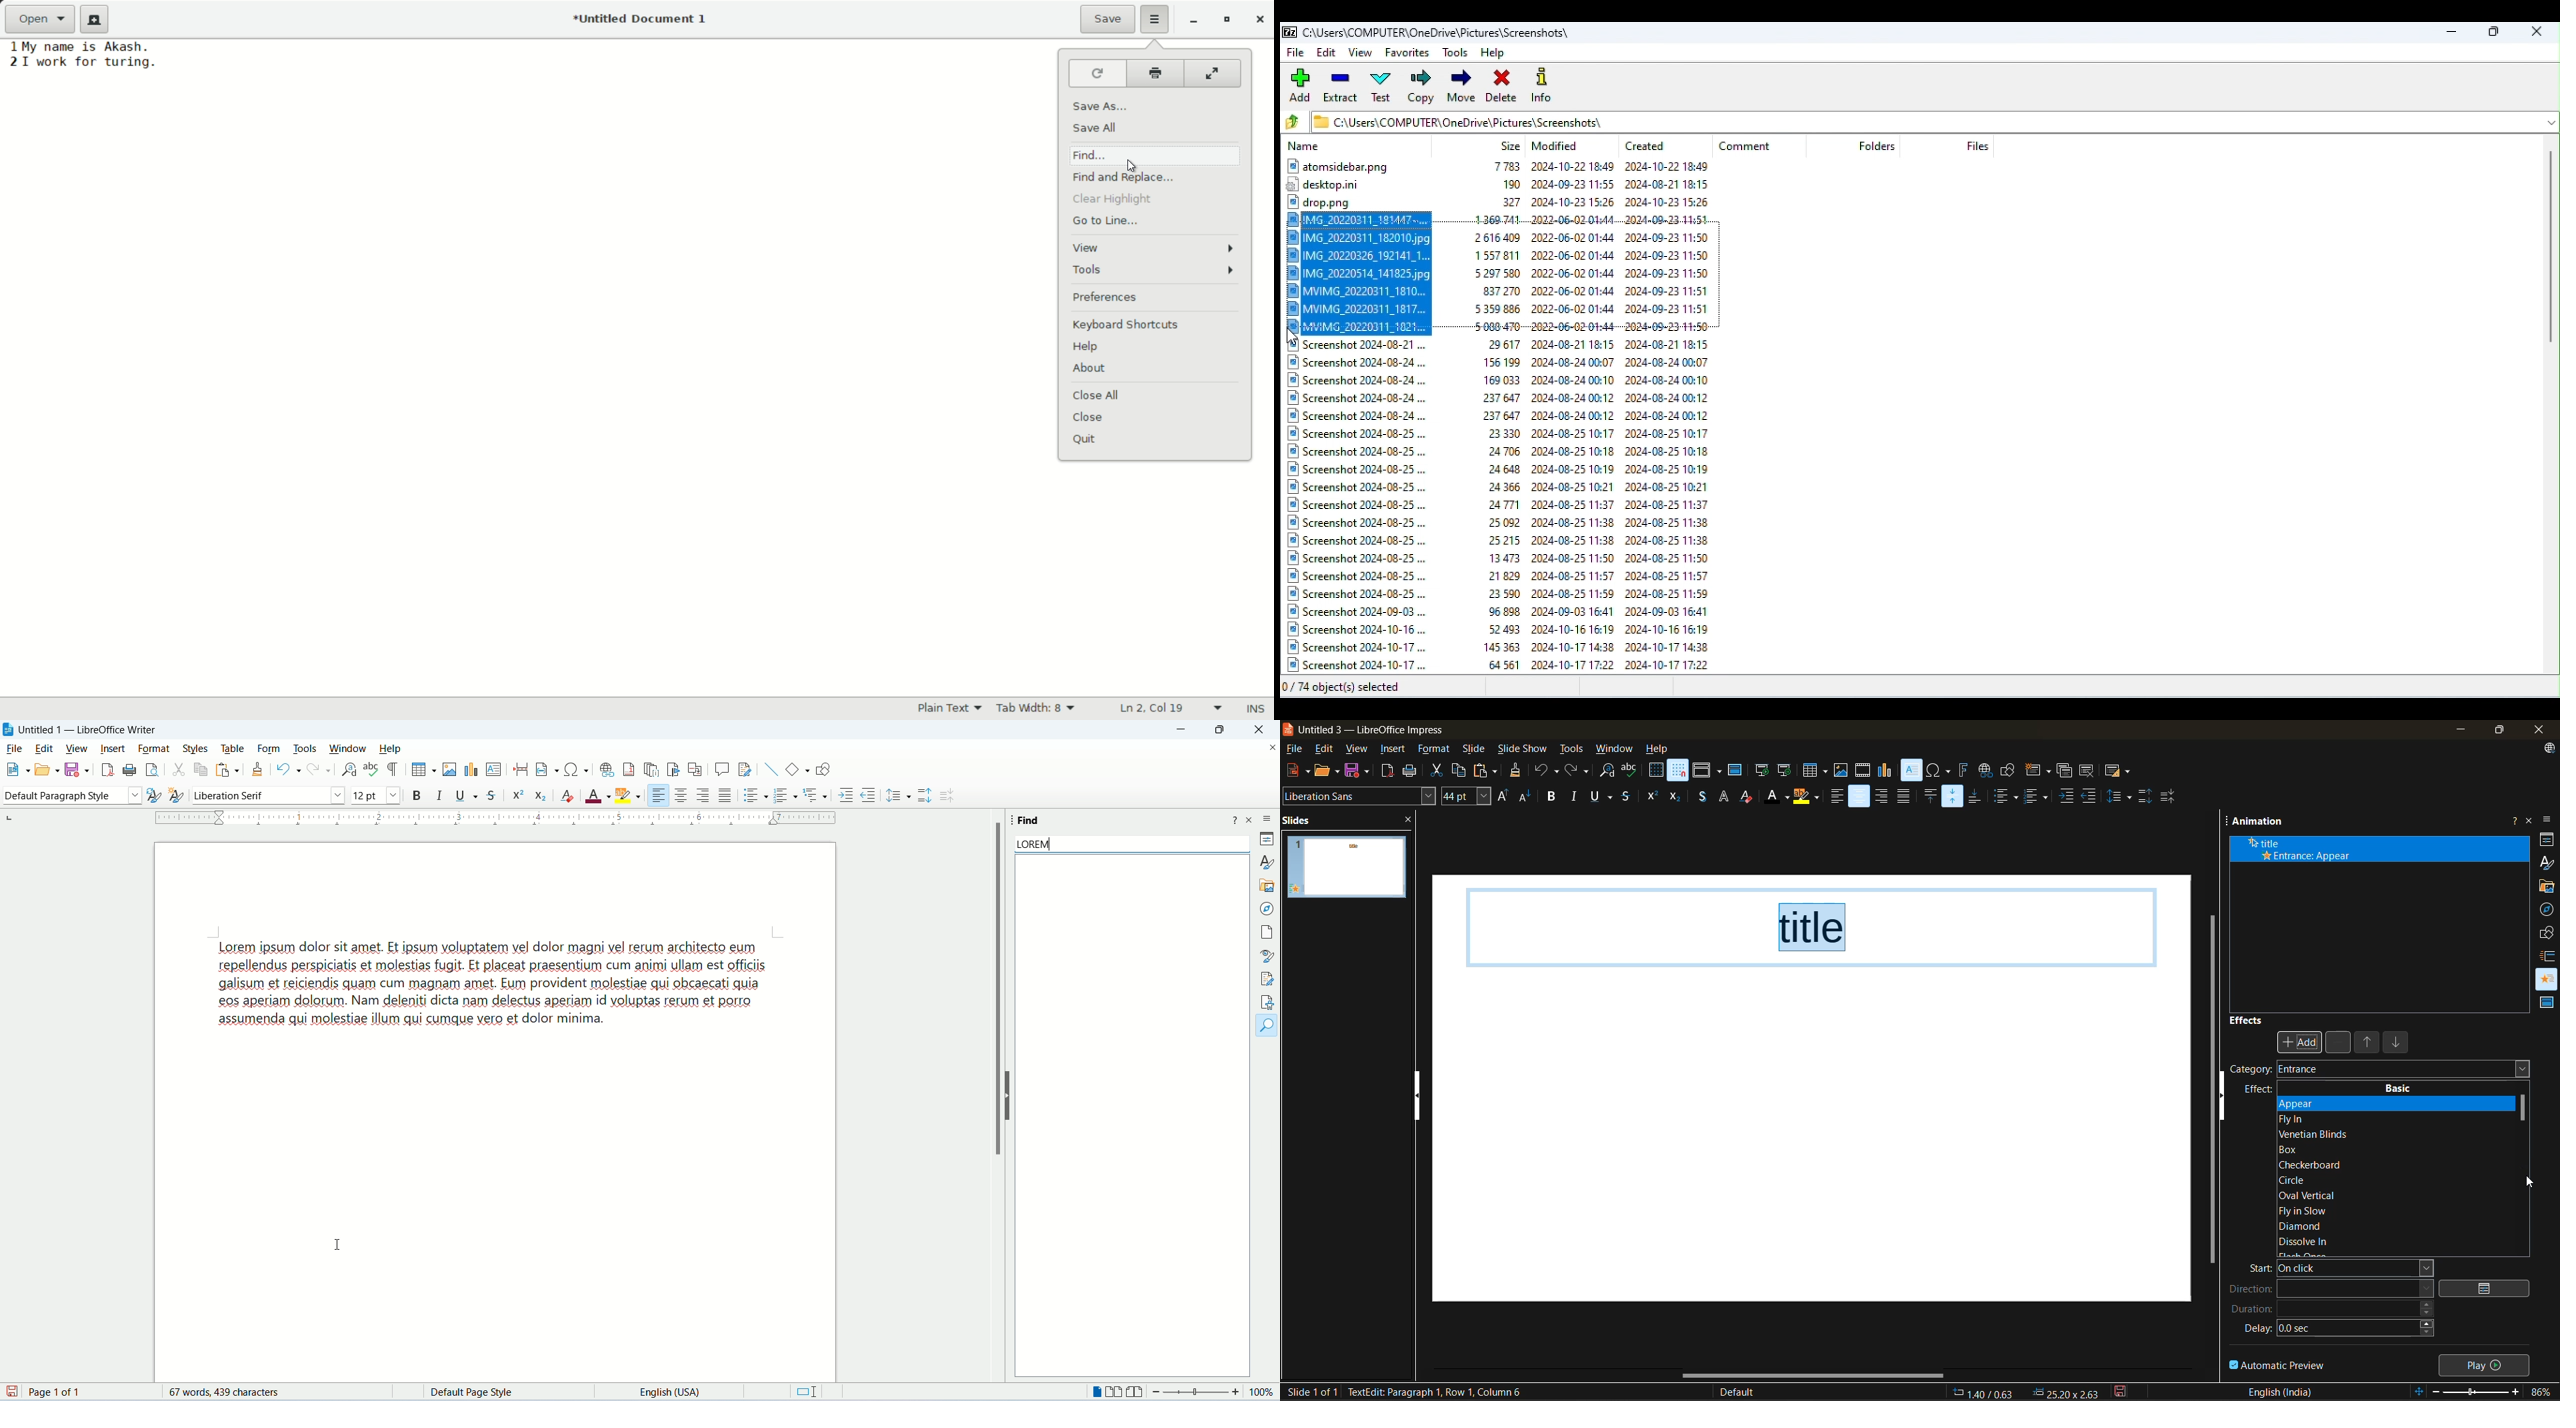 This screenshot has height=1428, width=2576. Describe the element at coordinates (1604, 797) in the screenshot. I see `underline` at that location.